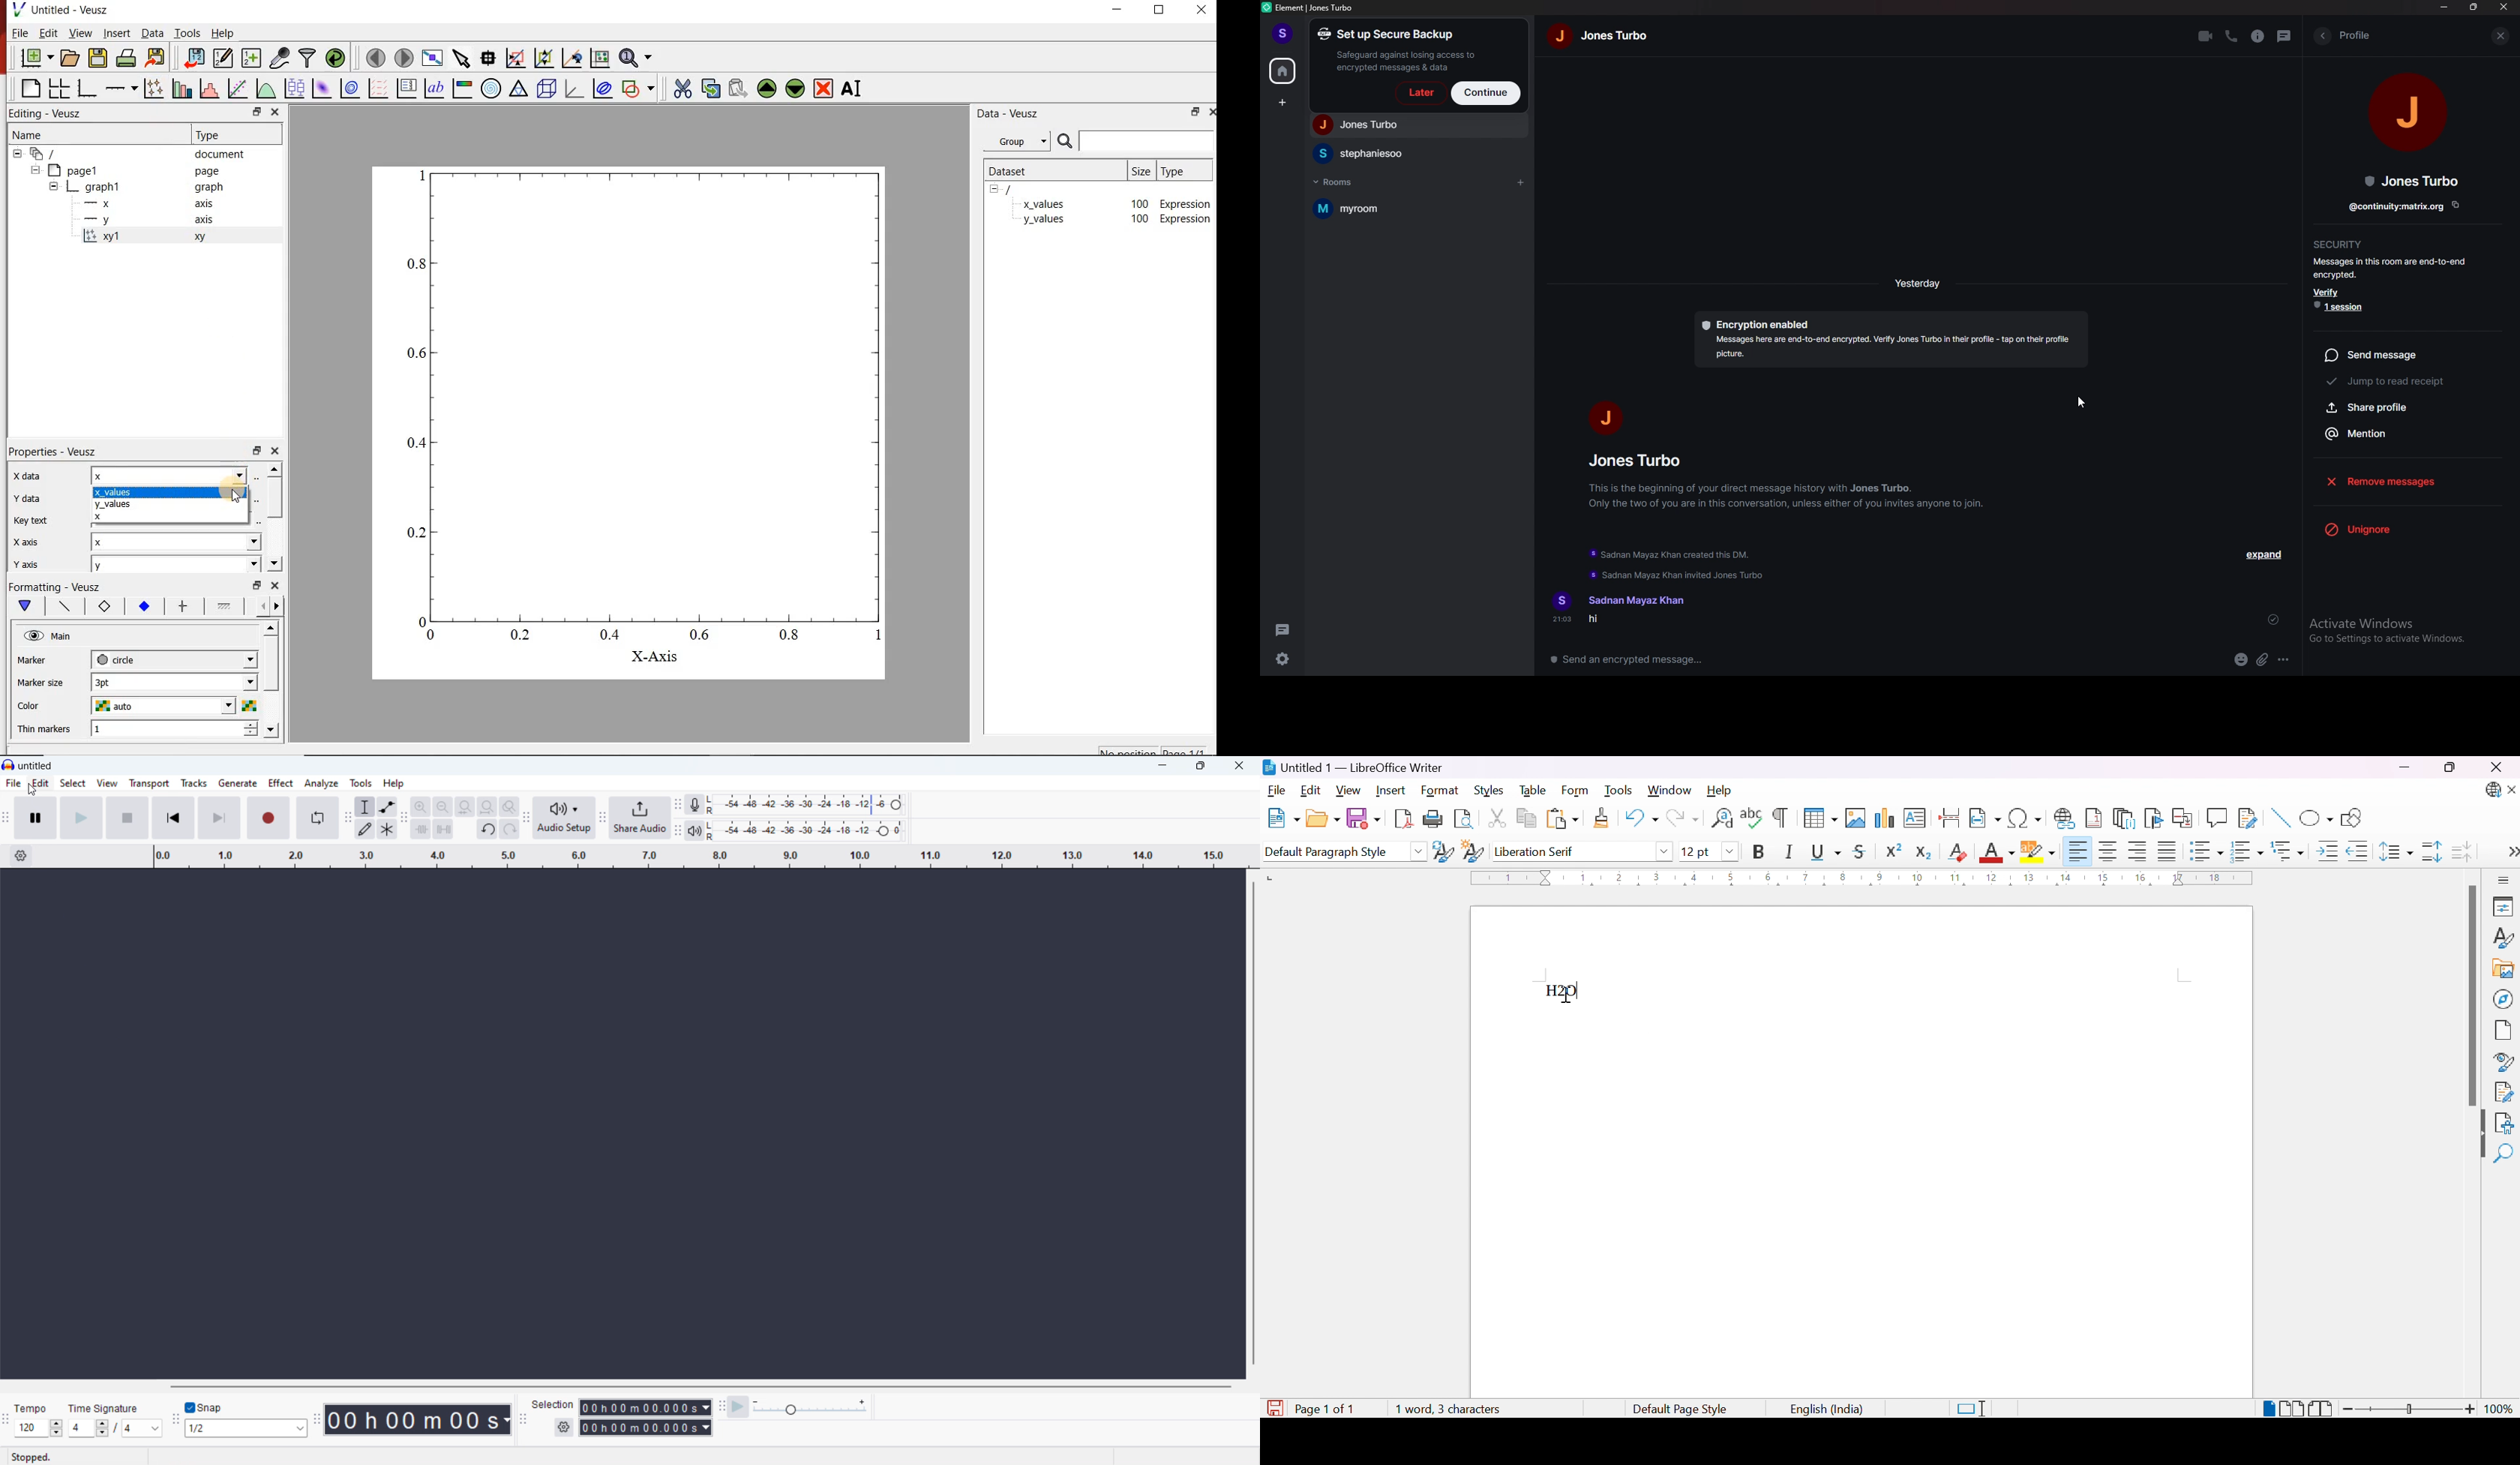 The height and width of the screenshot is (1484, 2520). What do you see at coordinates (1475, 853) in the screenshot?
I see `New style from selection` at bounding box center [1475, 853].